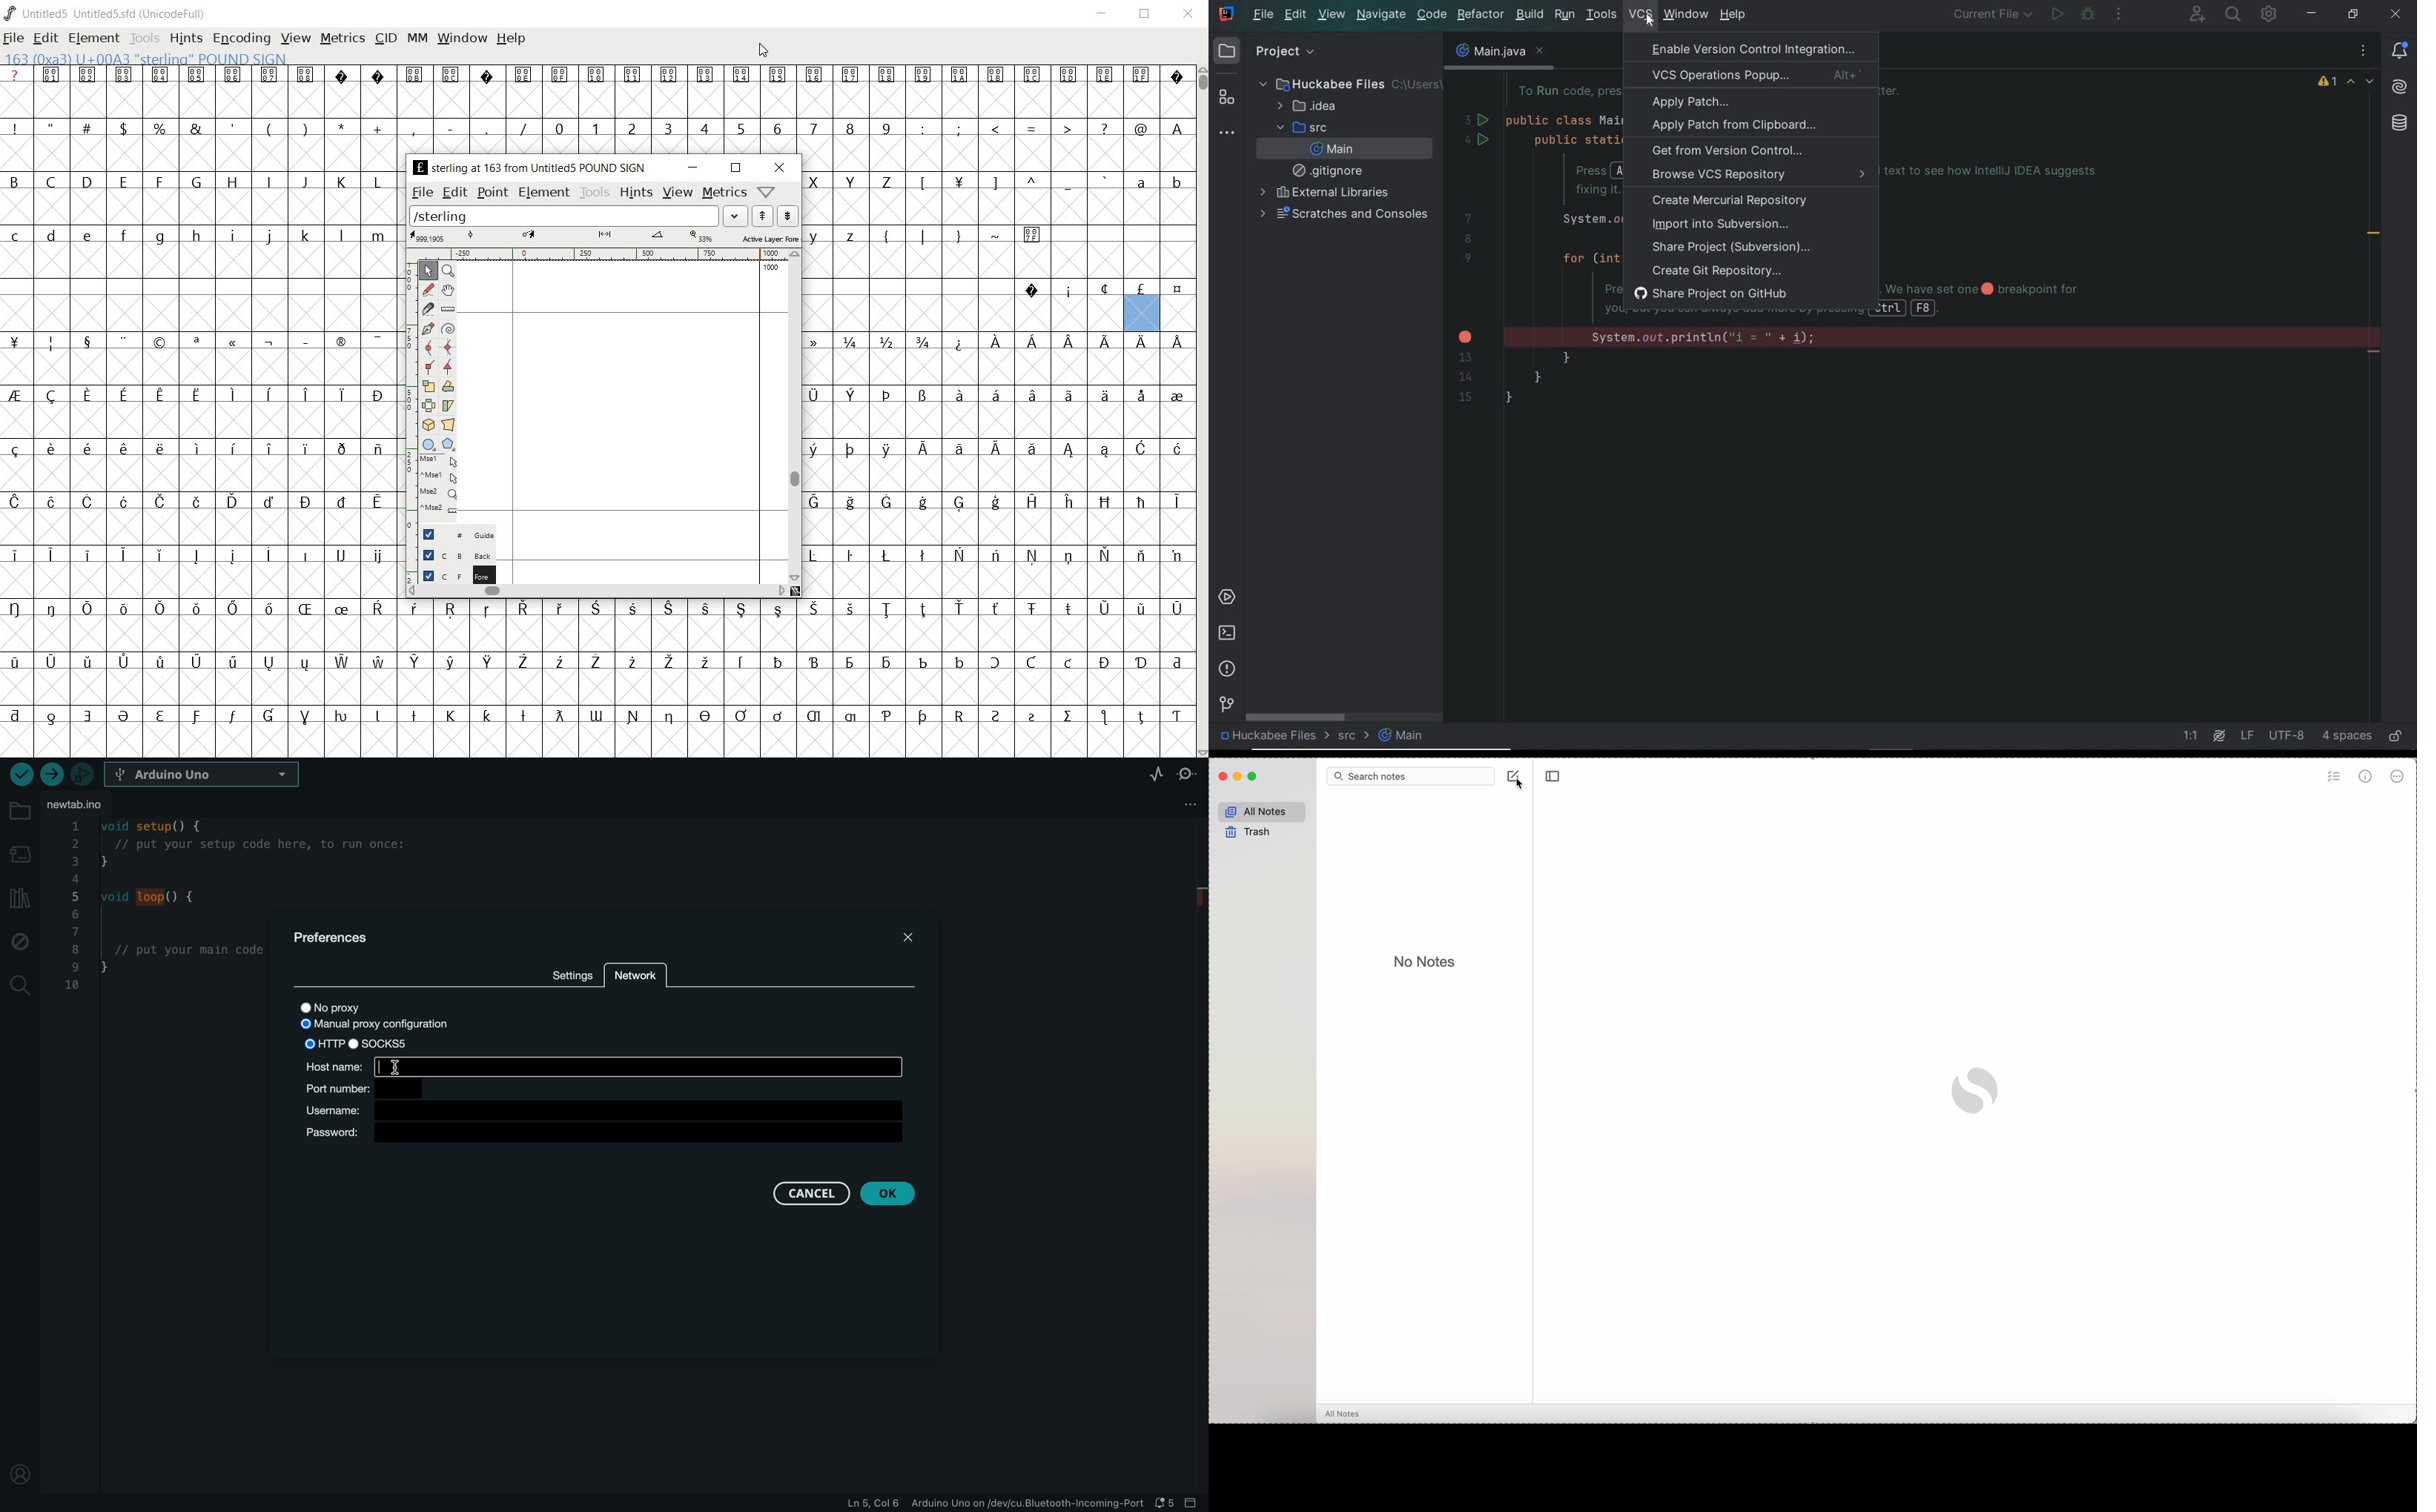  Describe the element at coordinates (1067, 609) in the screenshot. I see `Symbol` at that location.